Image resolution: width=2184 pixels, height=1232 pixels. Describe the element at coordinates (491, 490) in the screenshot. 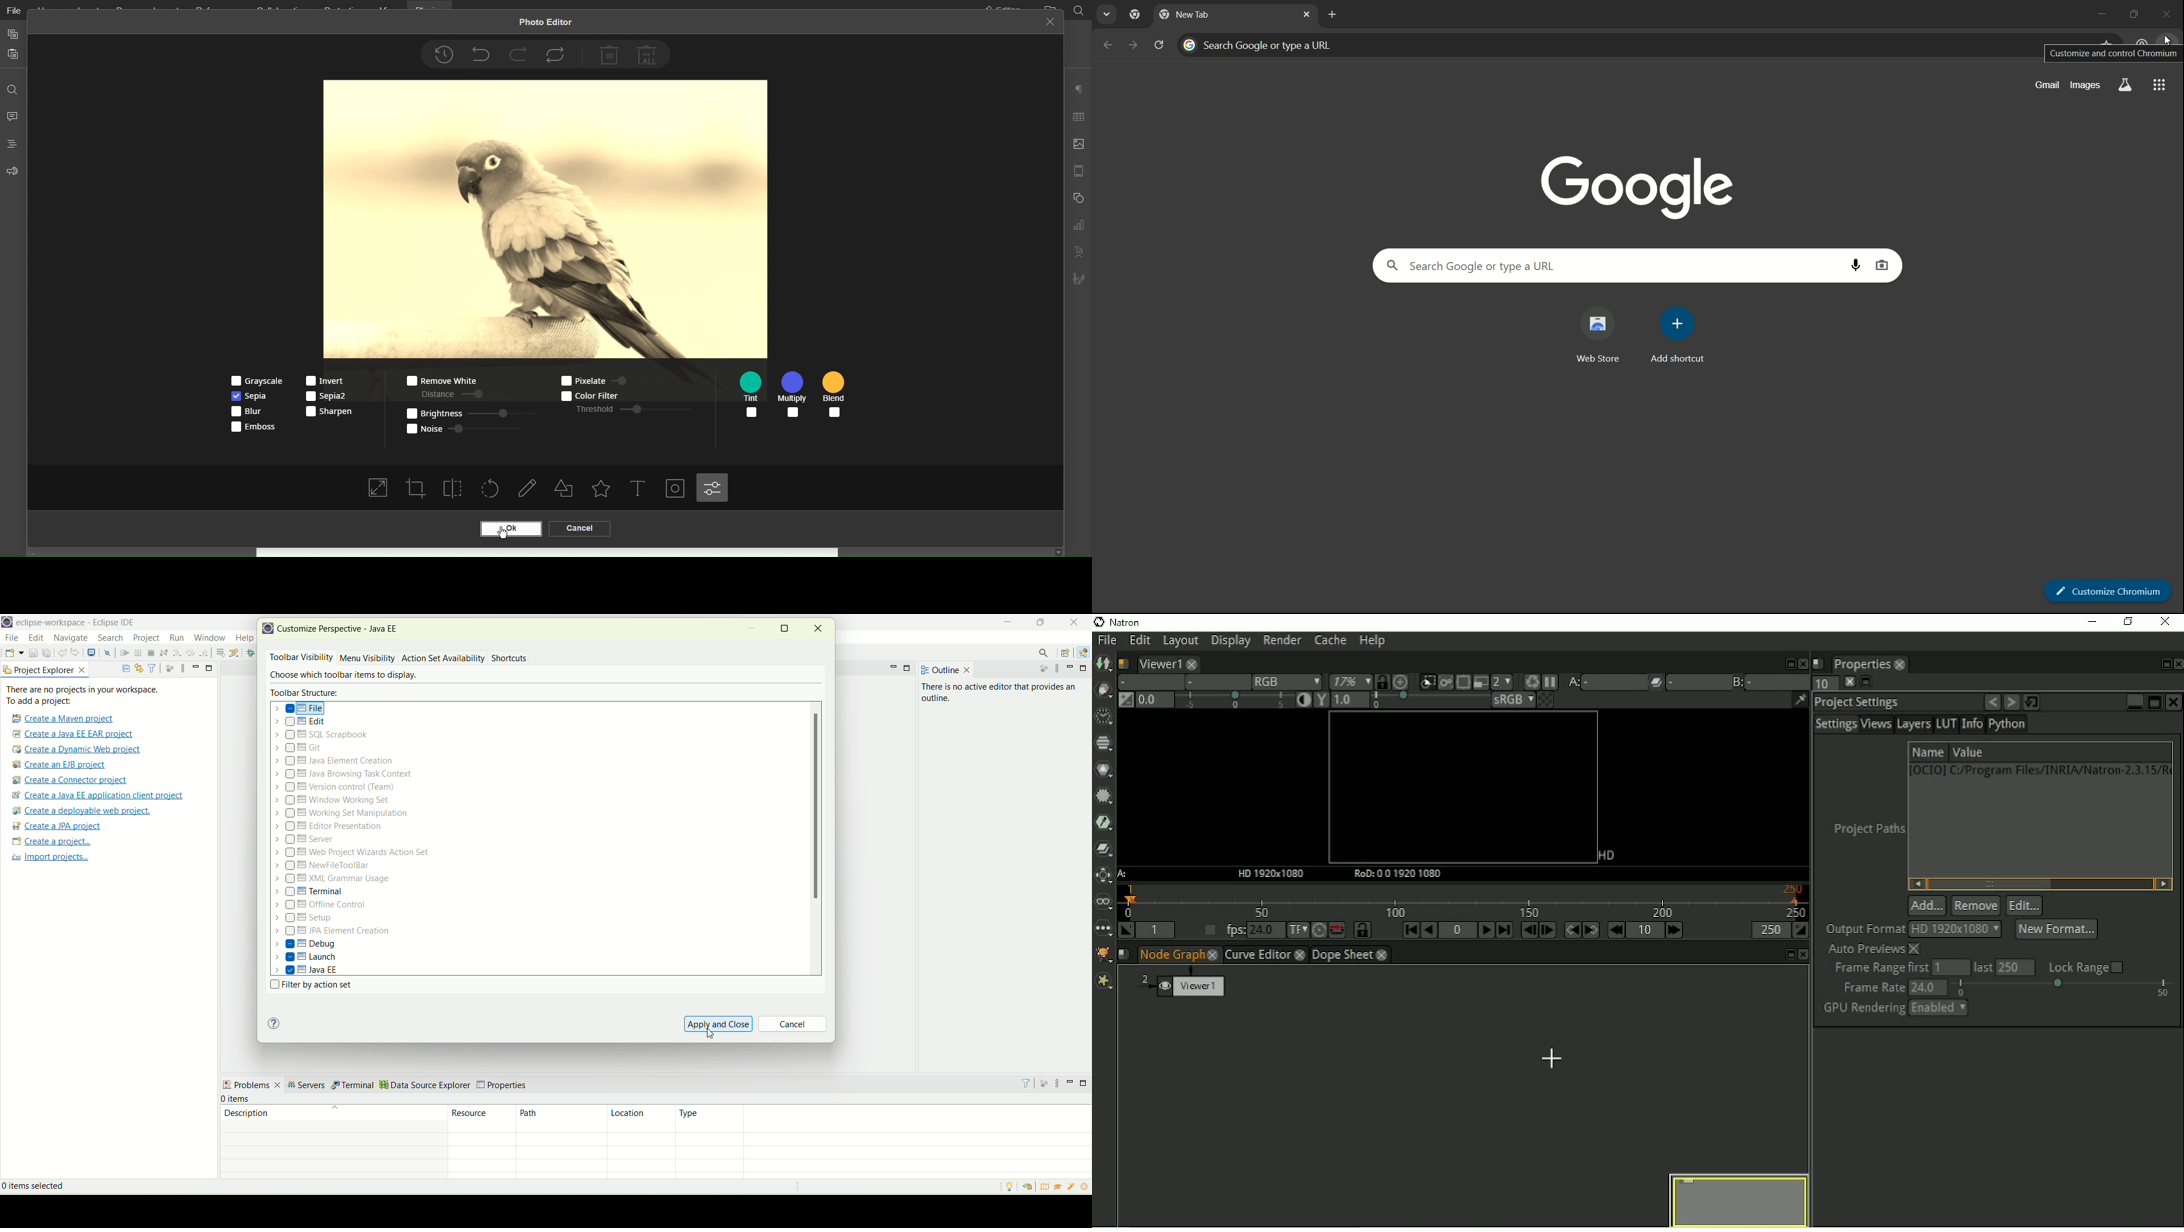

I see `Rotate` at that location.